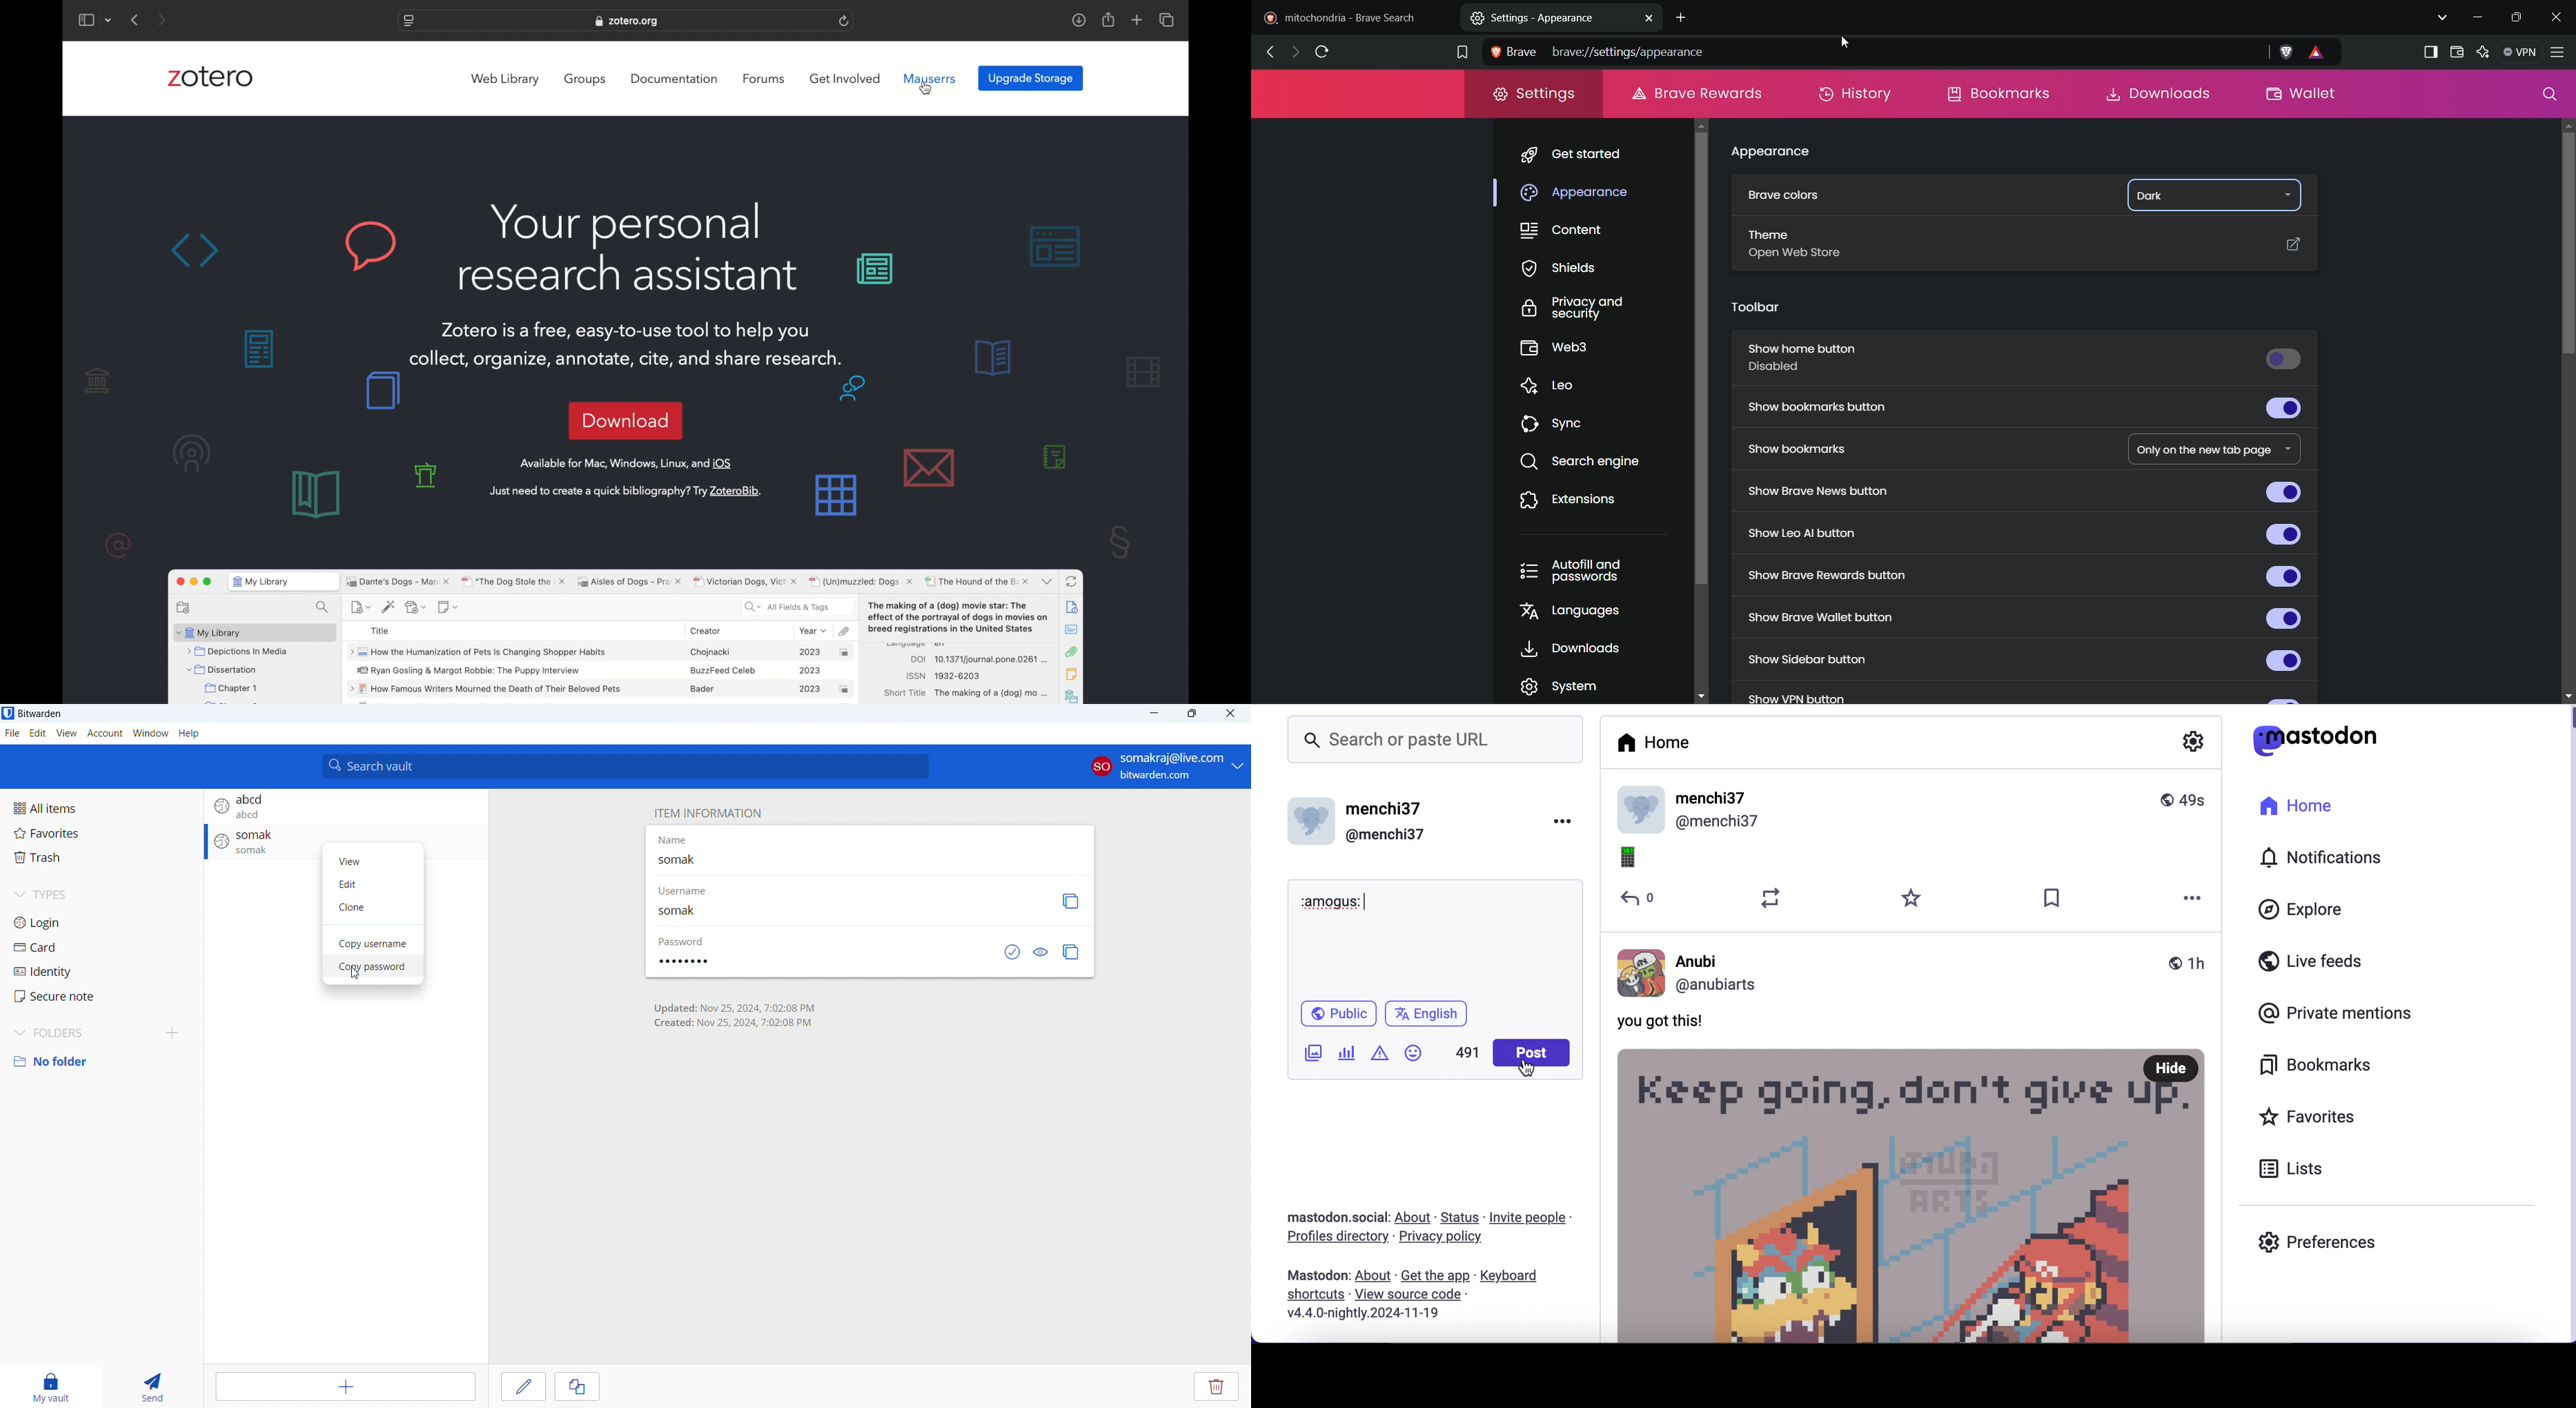 This screenshot has width=2576, height=1428. I want to click on folders, so click(79, 1034).